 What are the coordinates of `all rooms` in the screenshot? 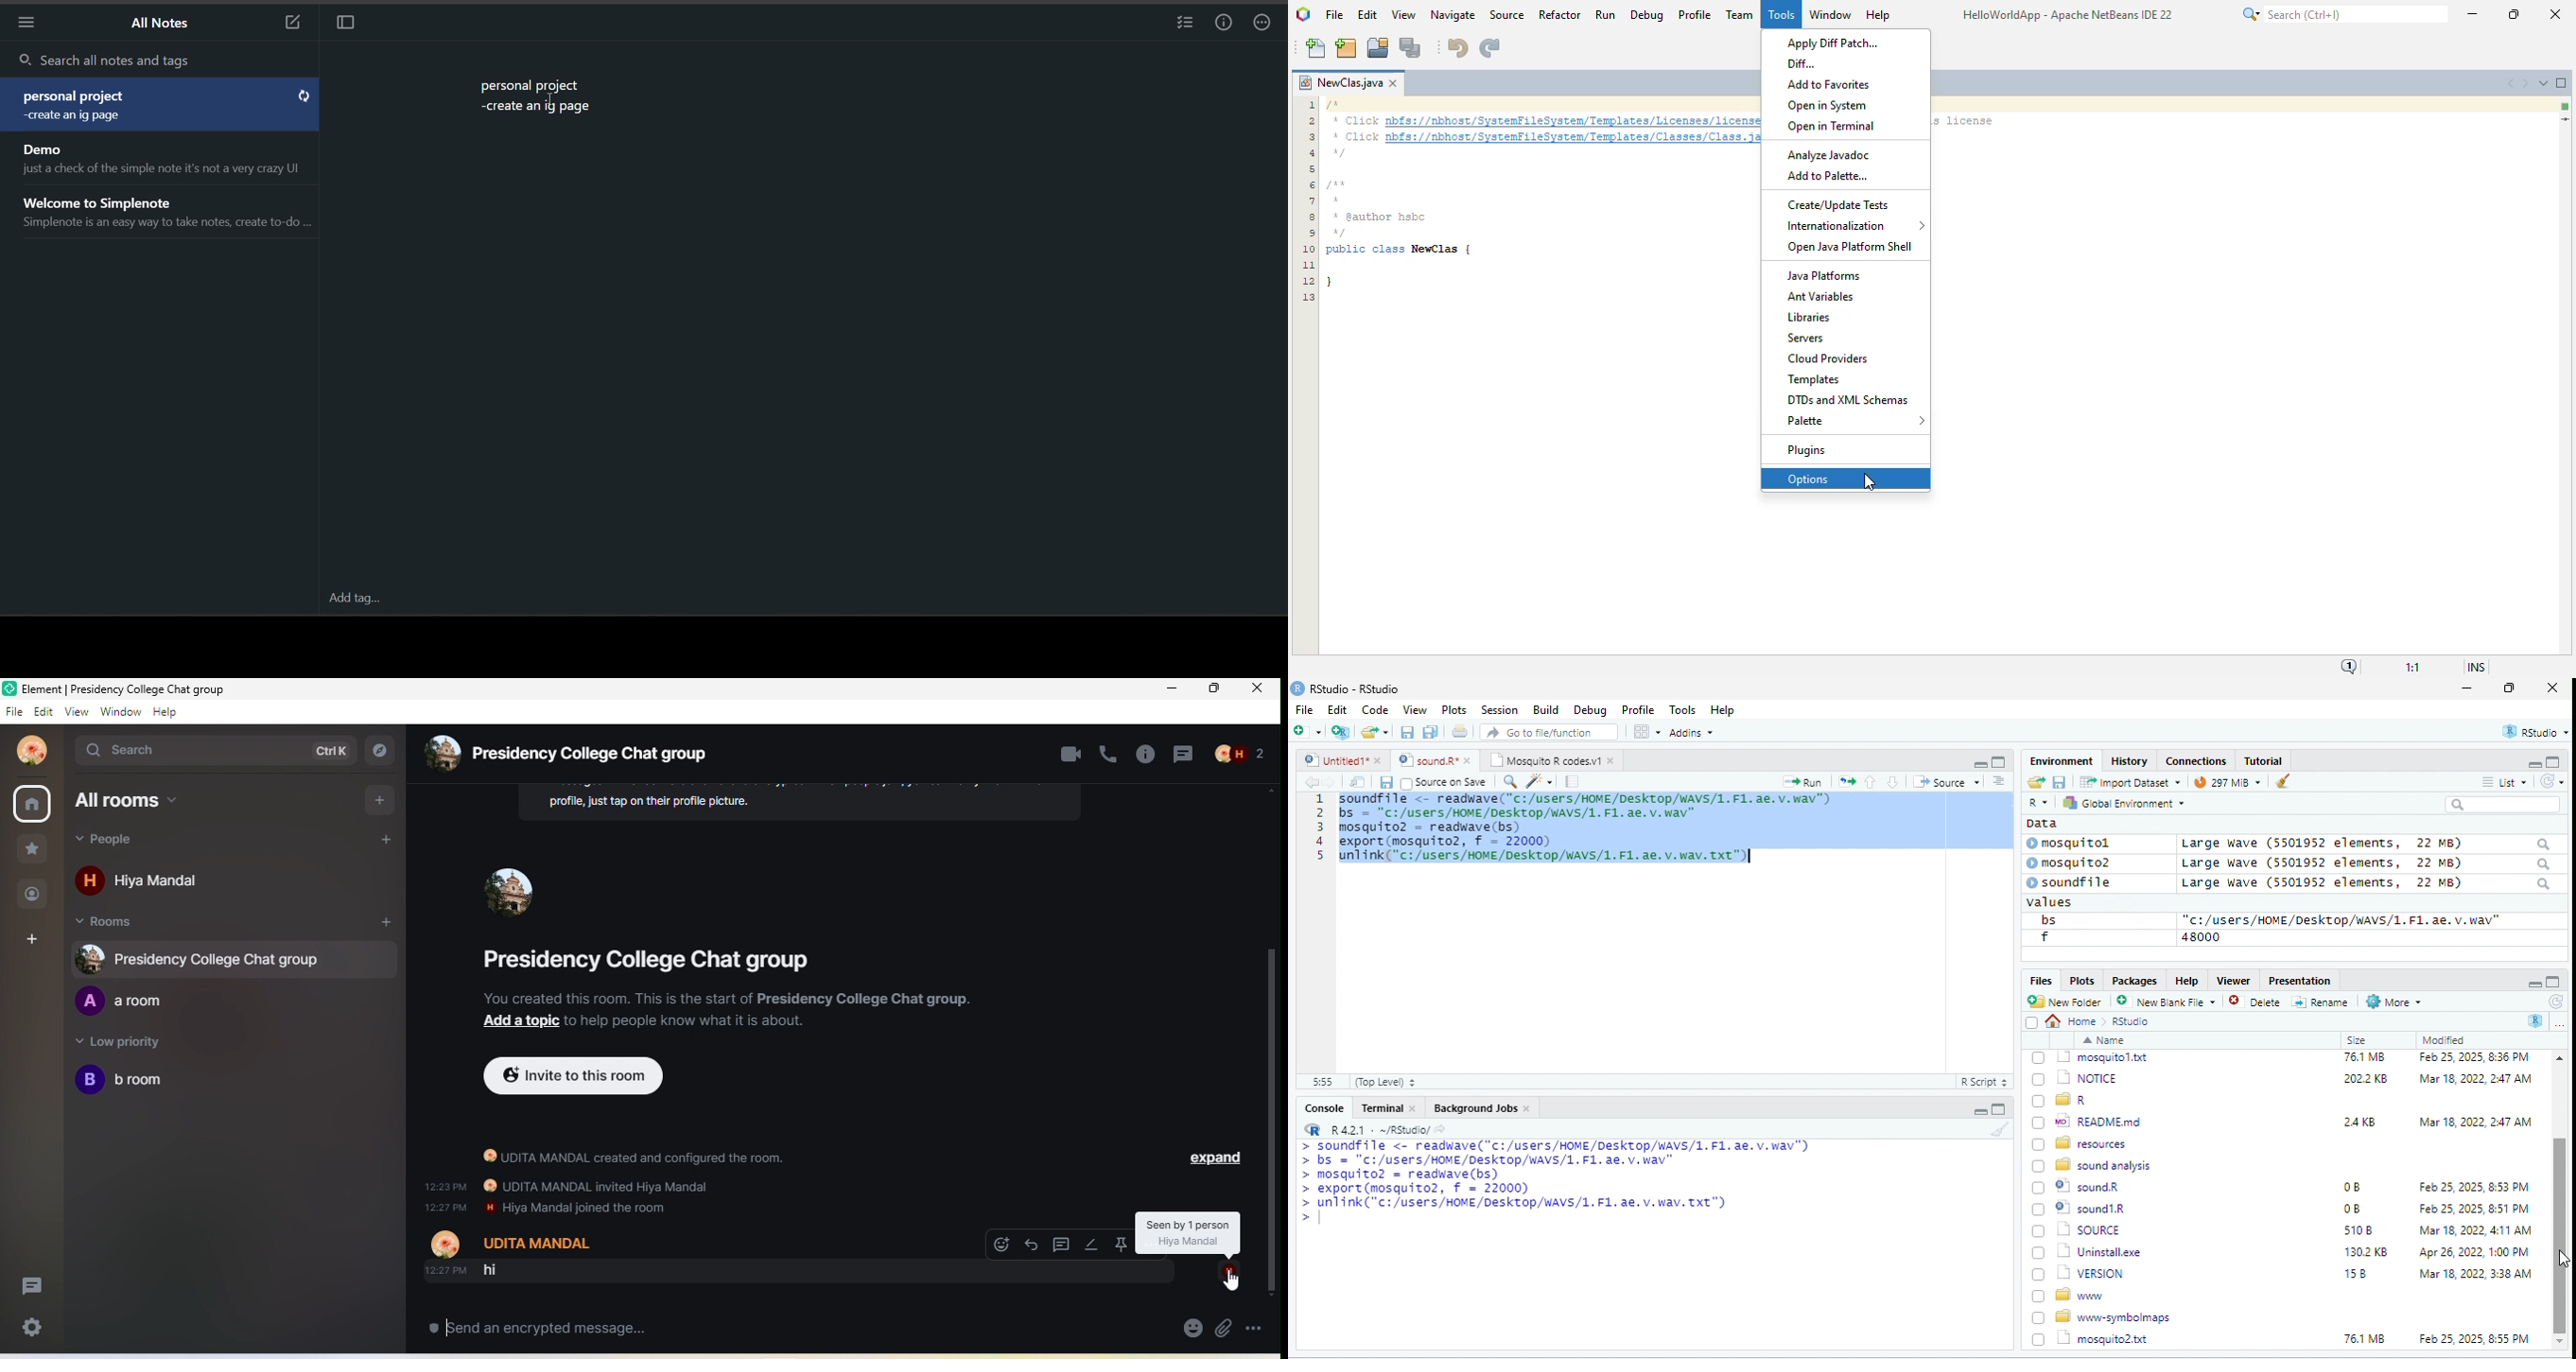 It's located at (184, 802).